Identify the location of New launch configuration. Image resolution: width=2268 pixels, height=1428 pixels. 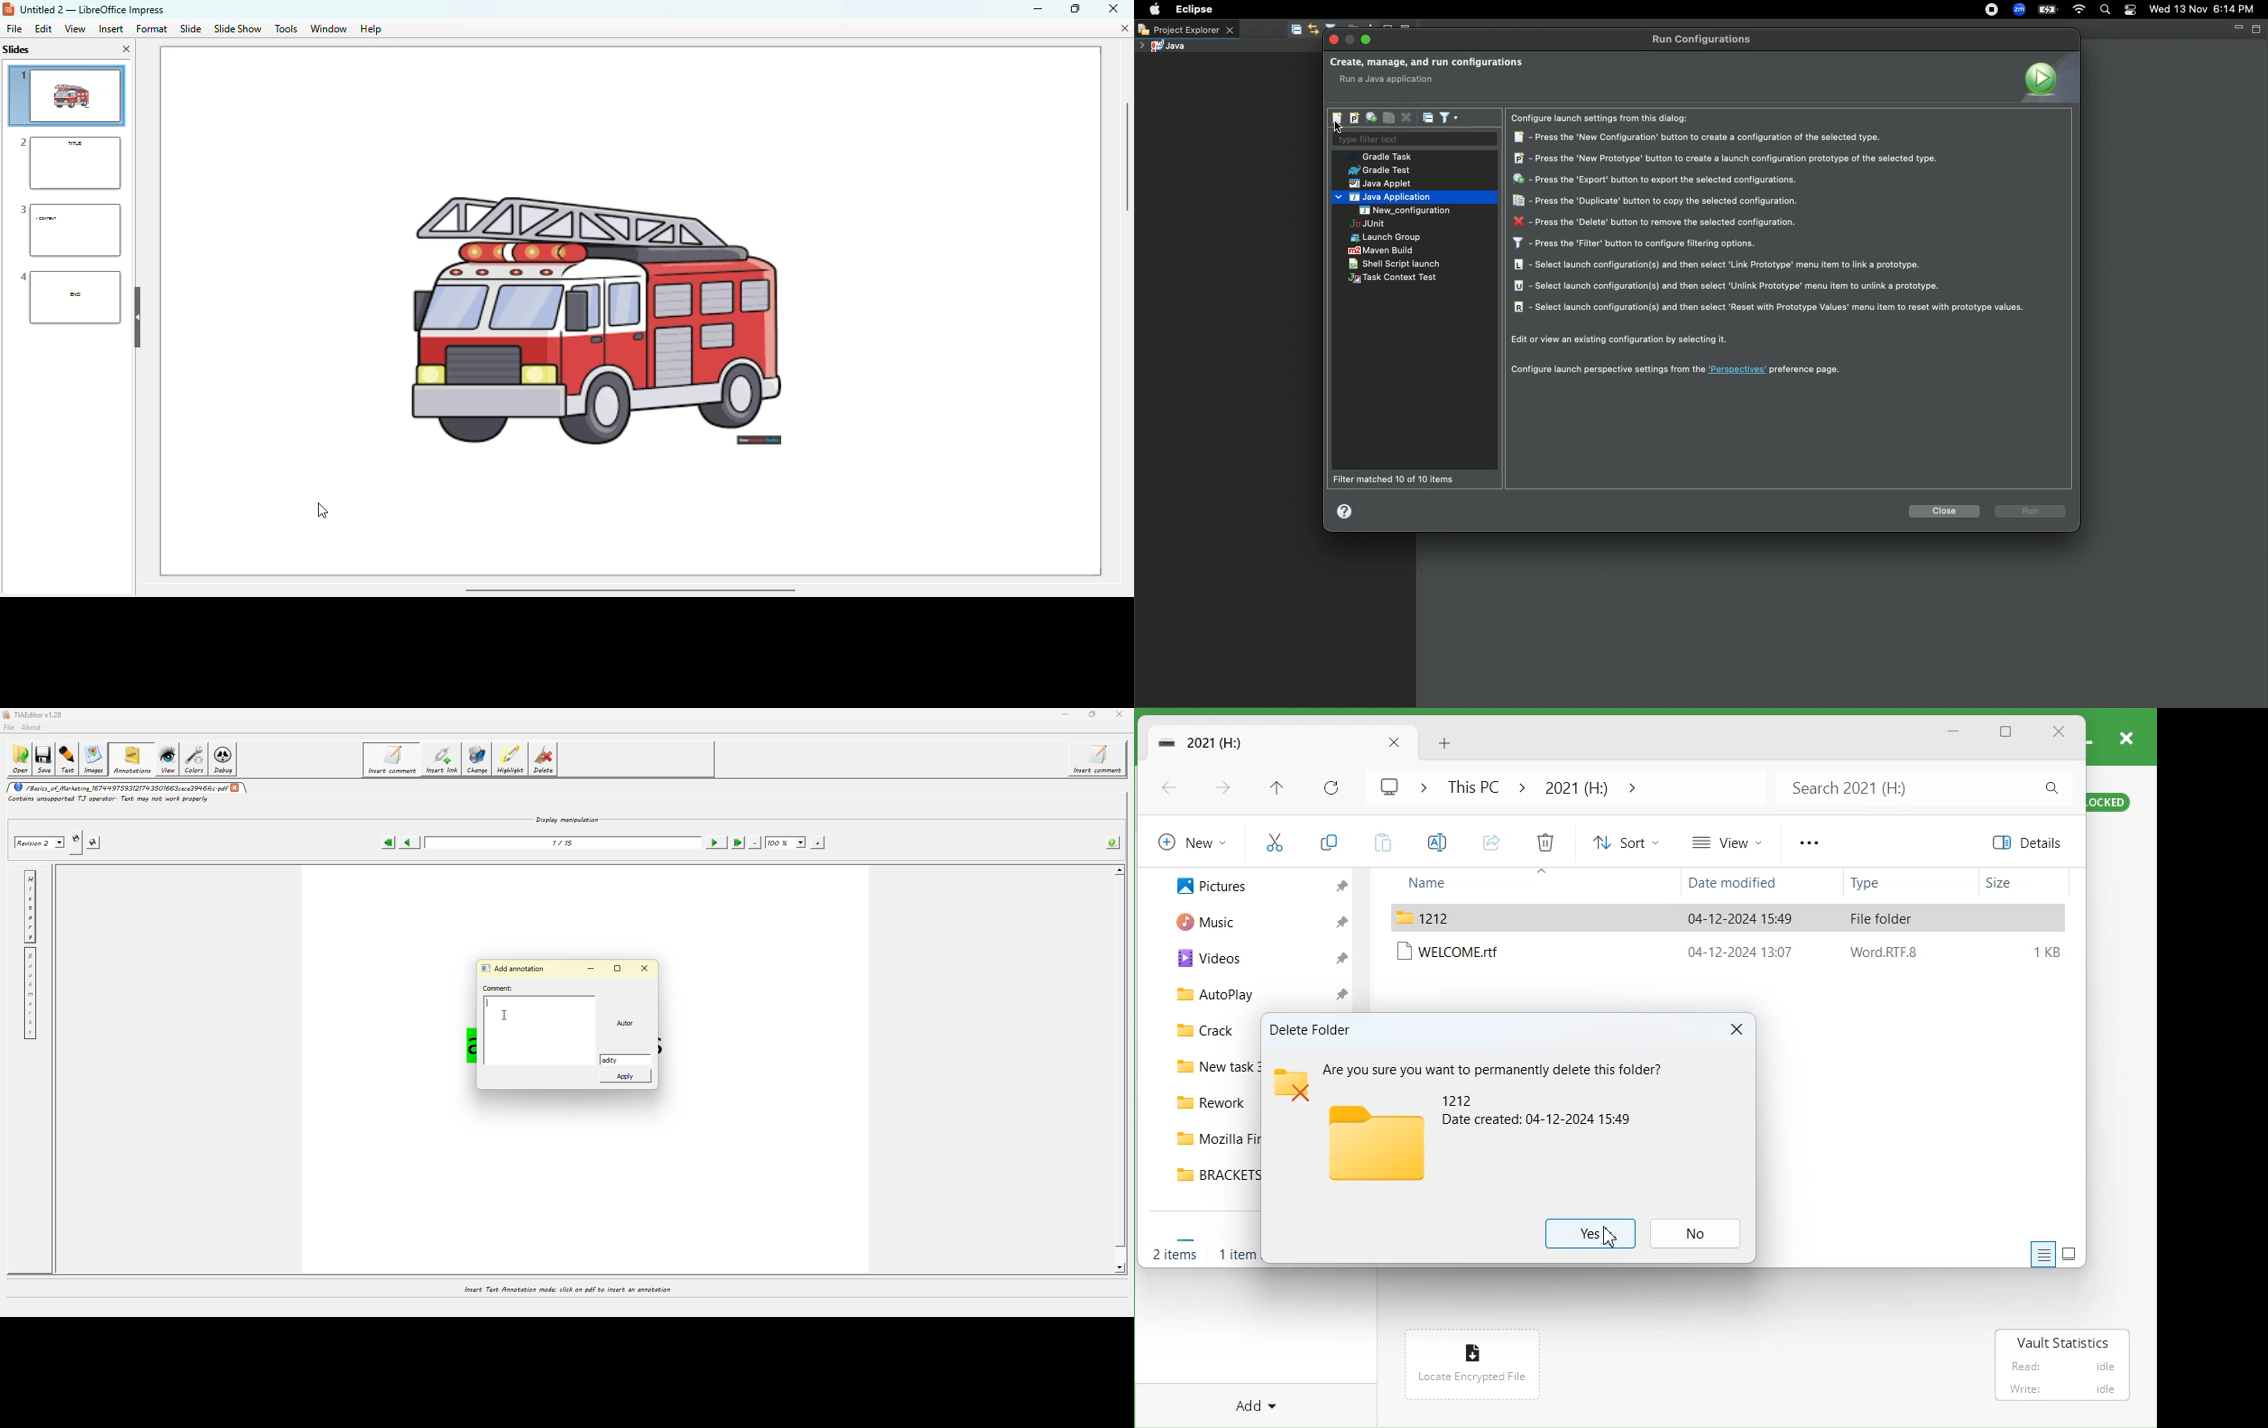
(1338, 118).